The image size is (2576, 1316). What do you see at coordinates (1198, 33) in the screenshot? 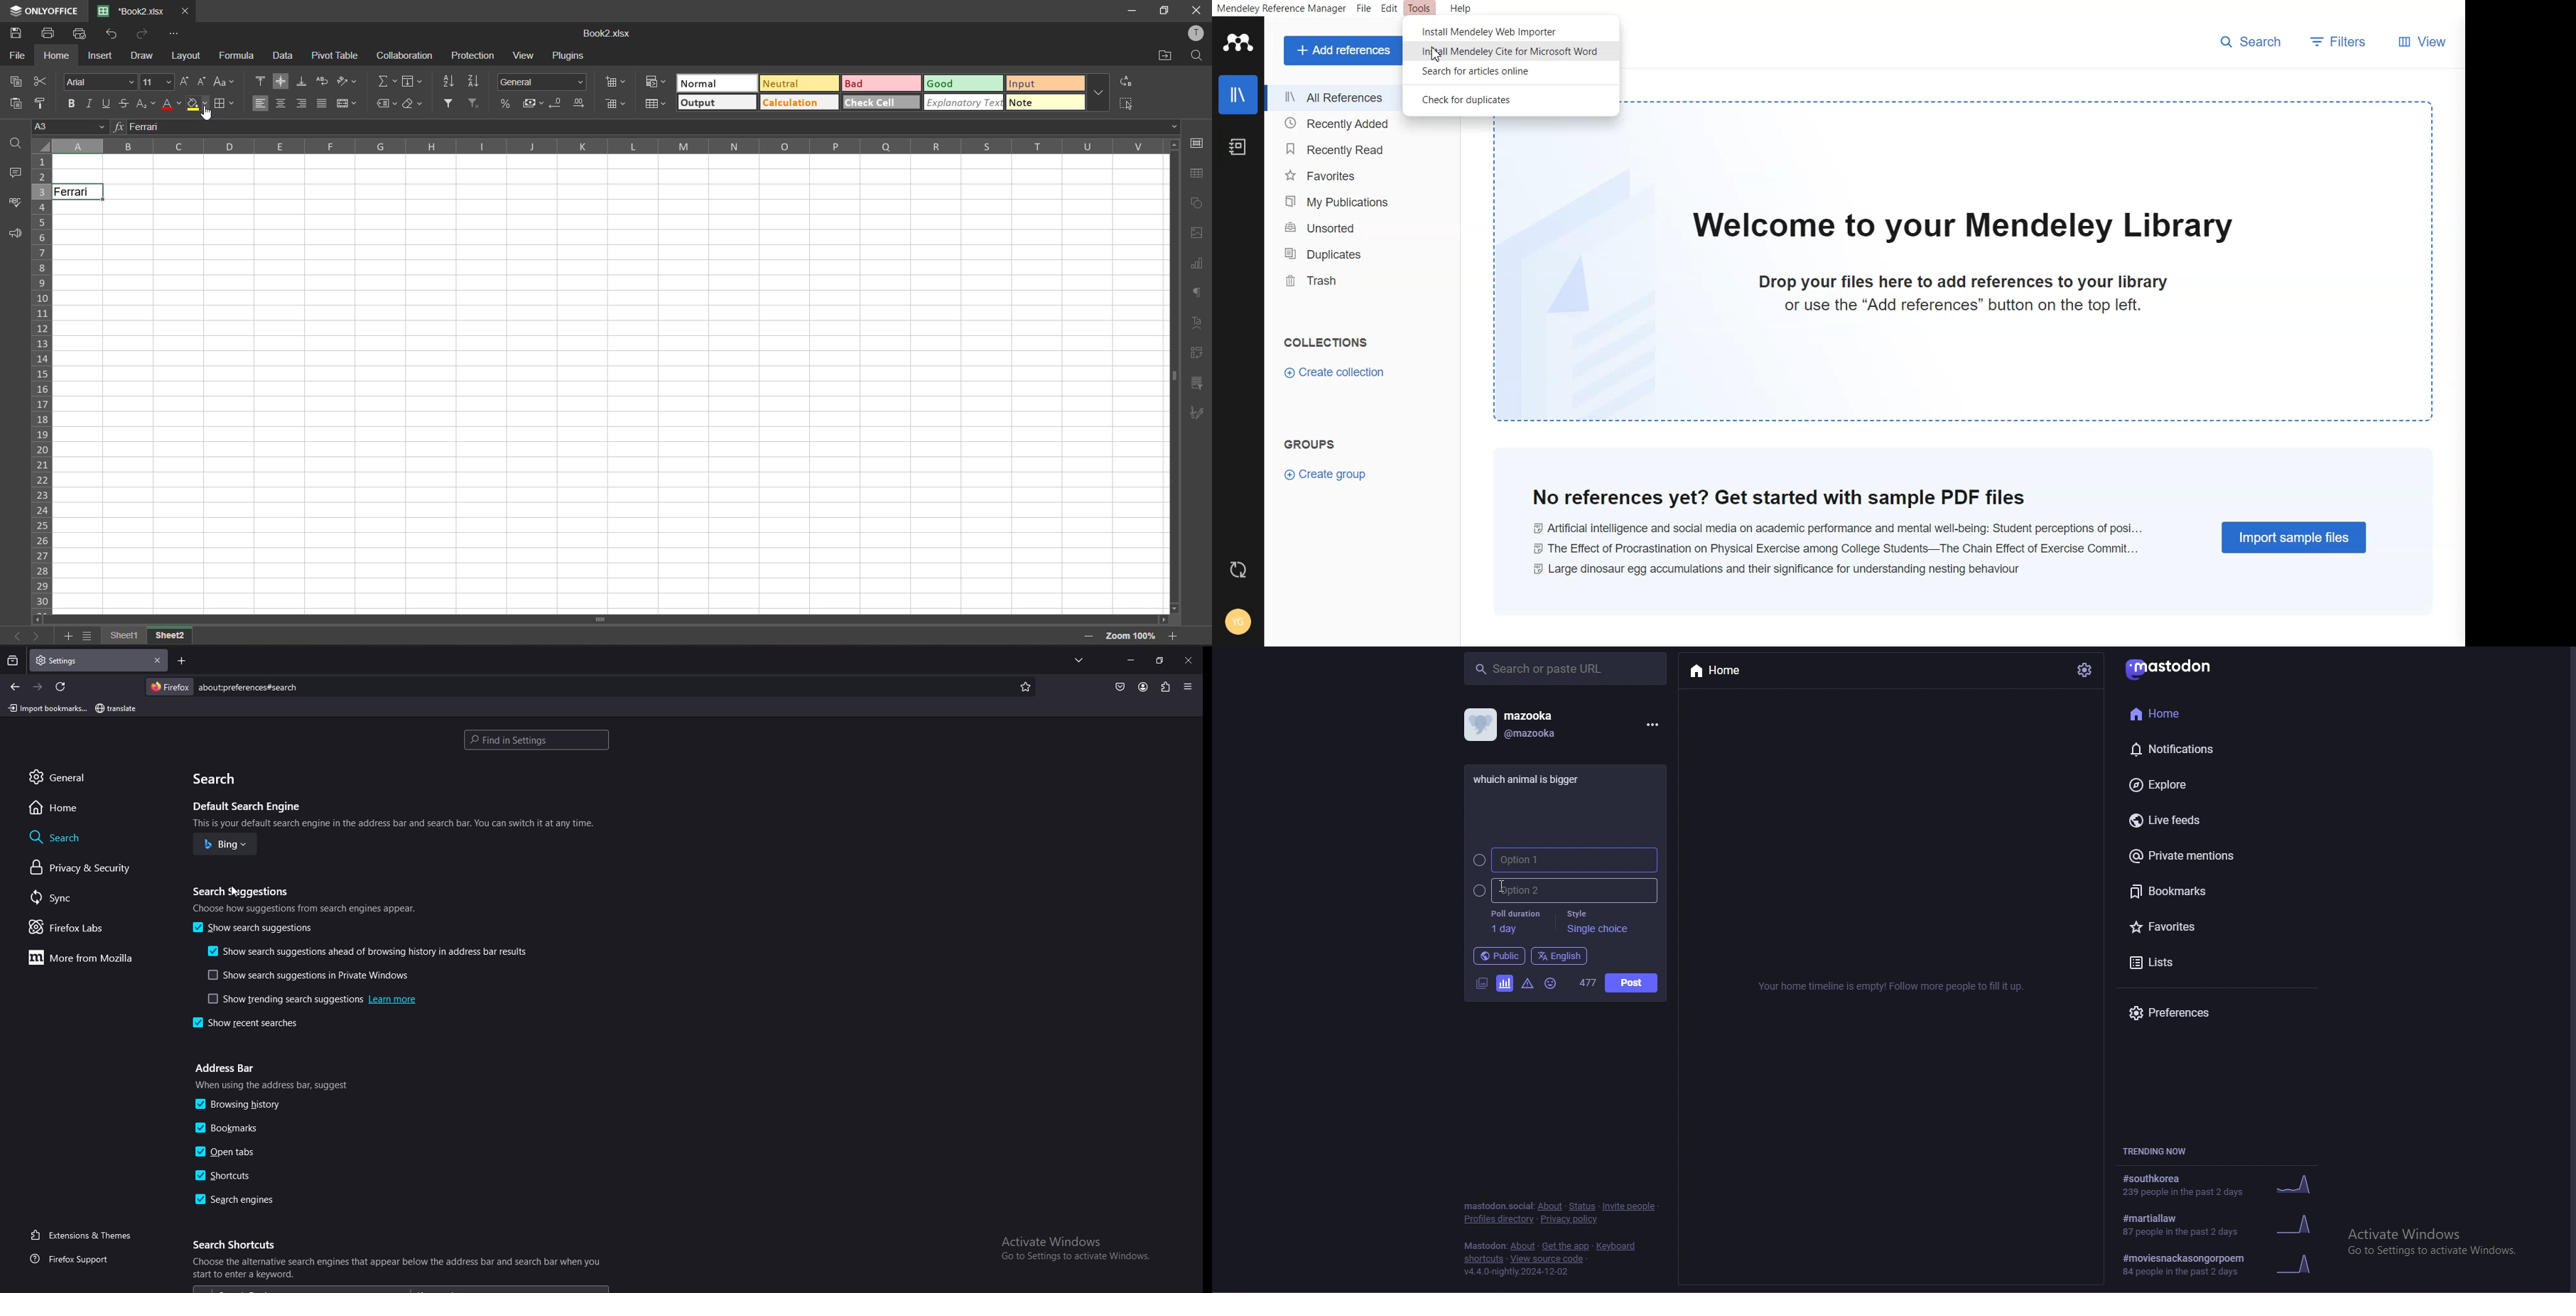
I see `profile` at bounding box center [1198, 33].